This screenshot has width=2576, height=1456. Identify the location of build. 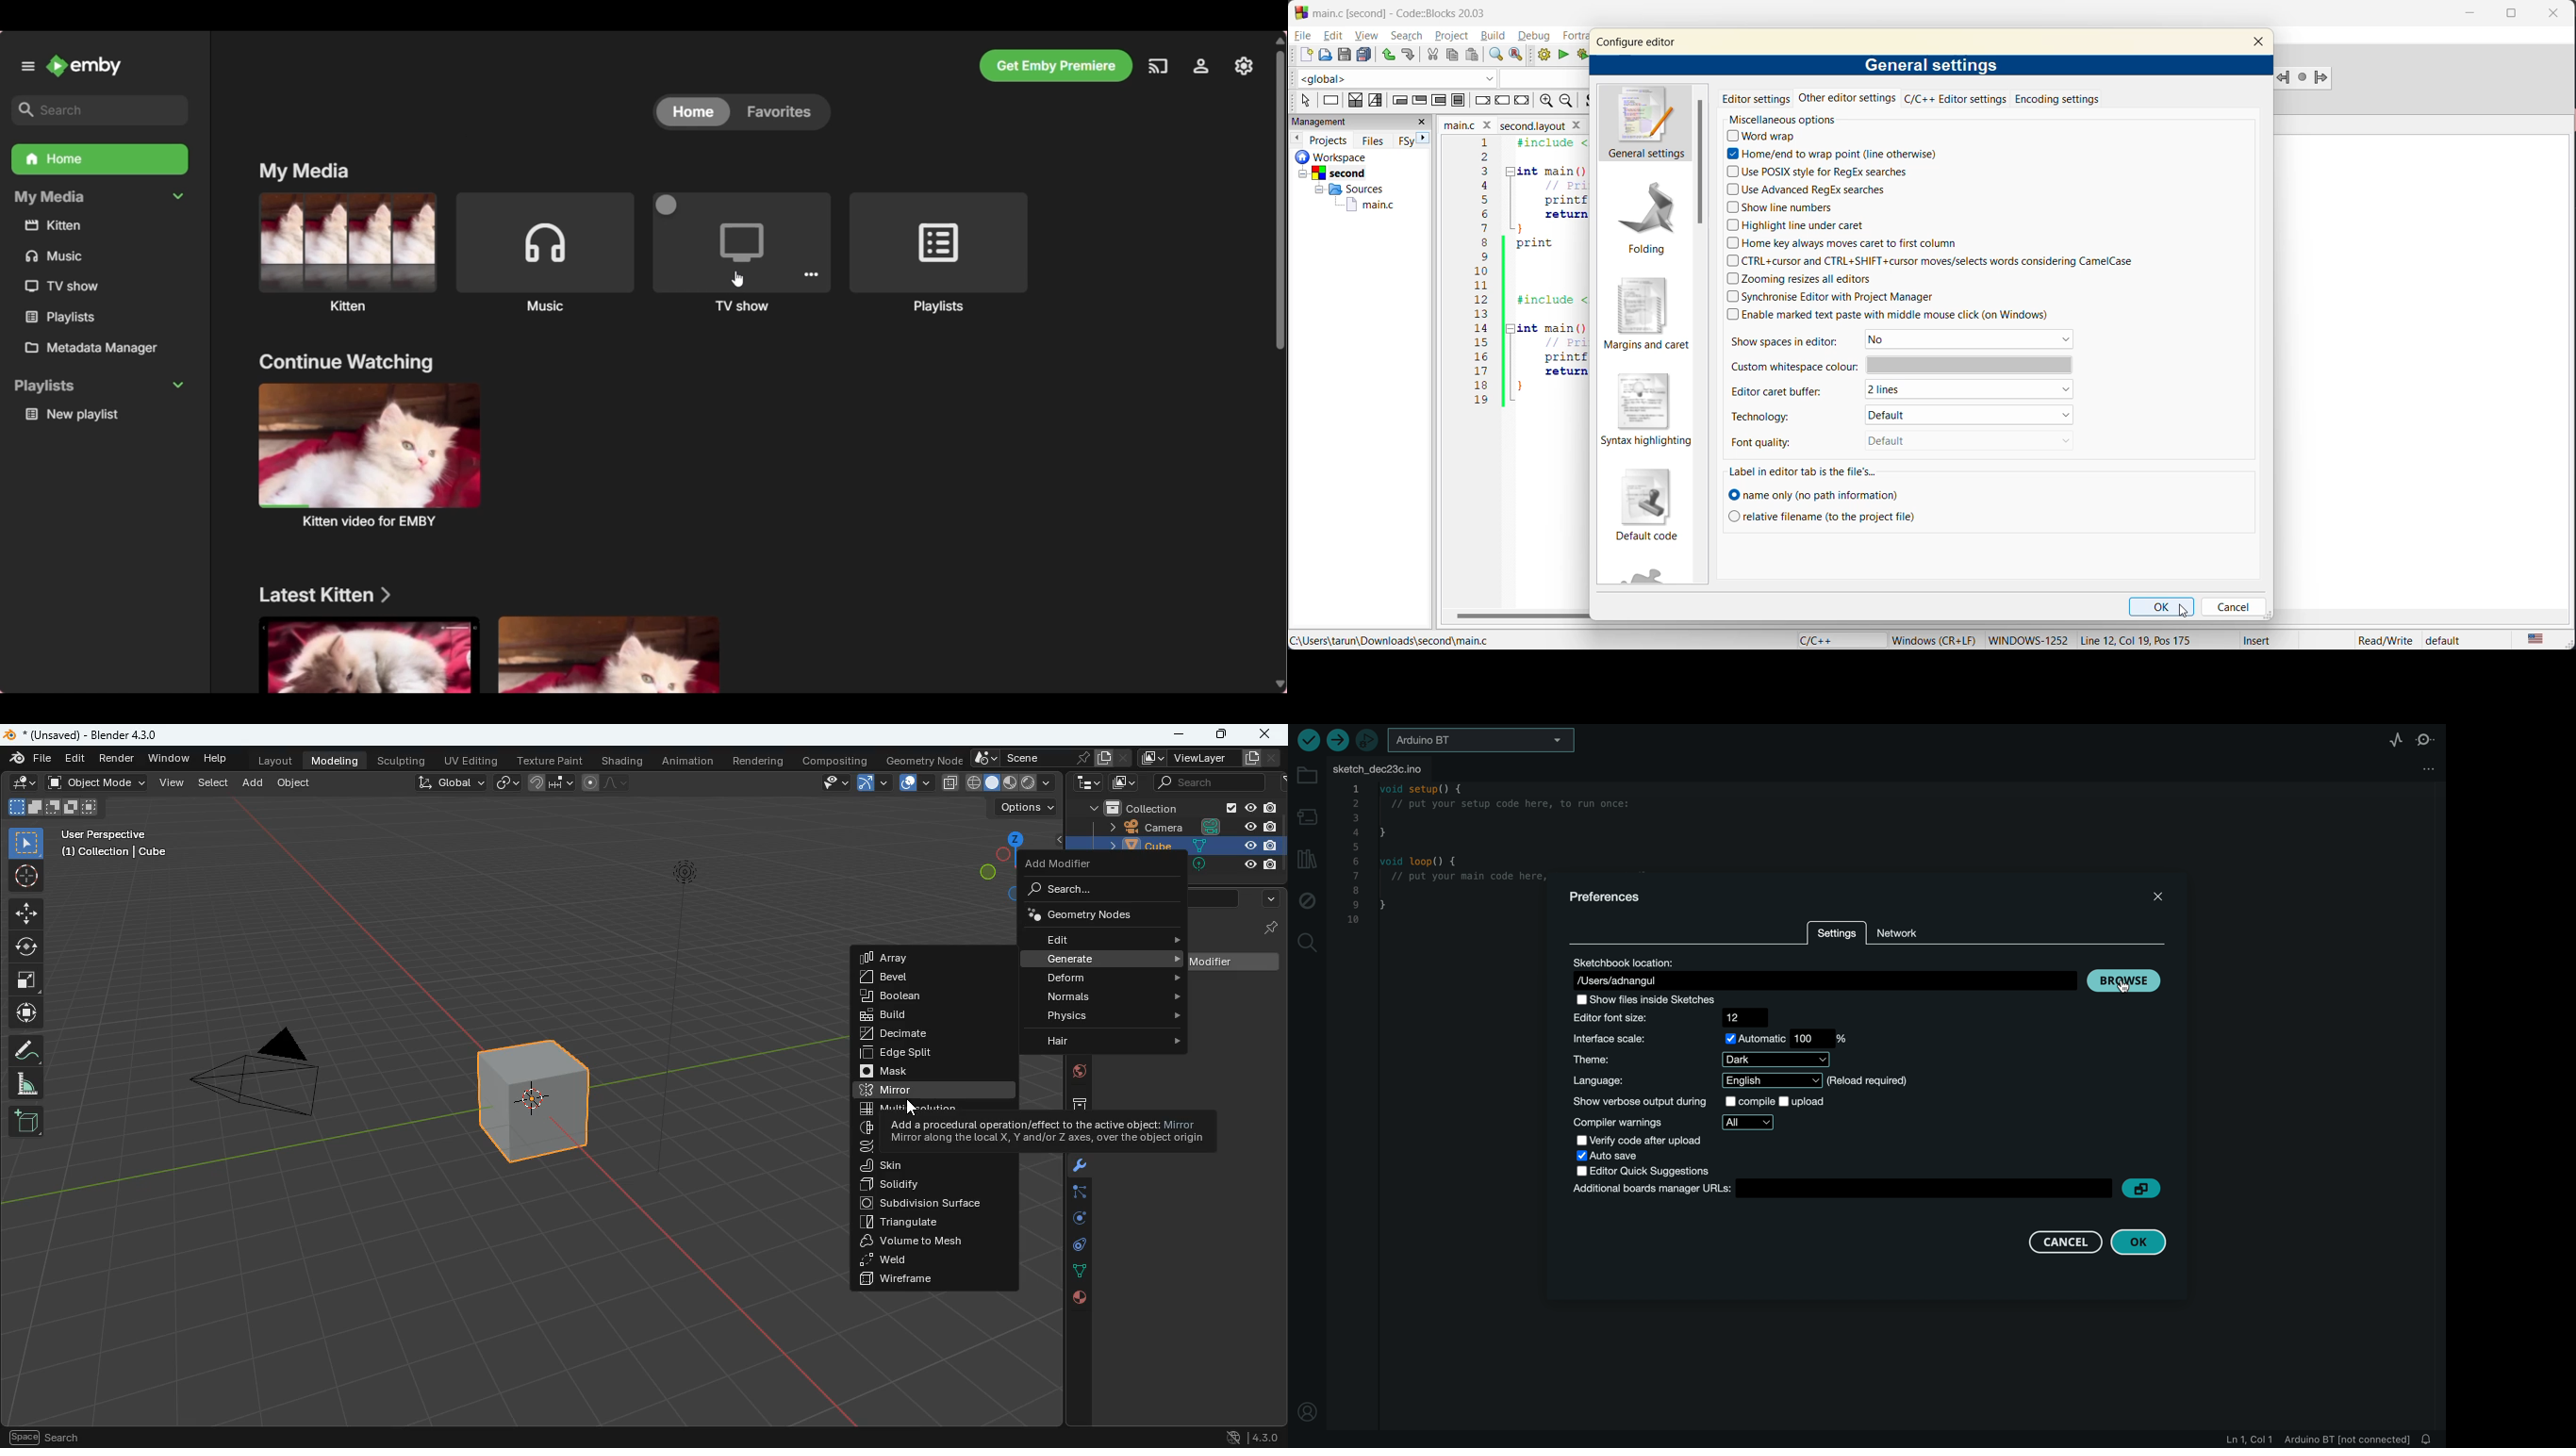
(1495, 37).